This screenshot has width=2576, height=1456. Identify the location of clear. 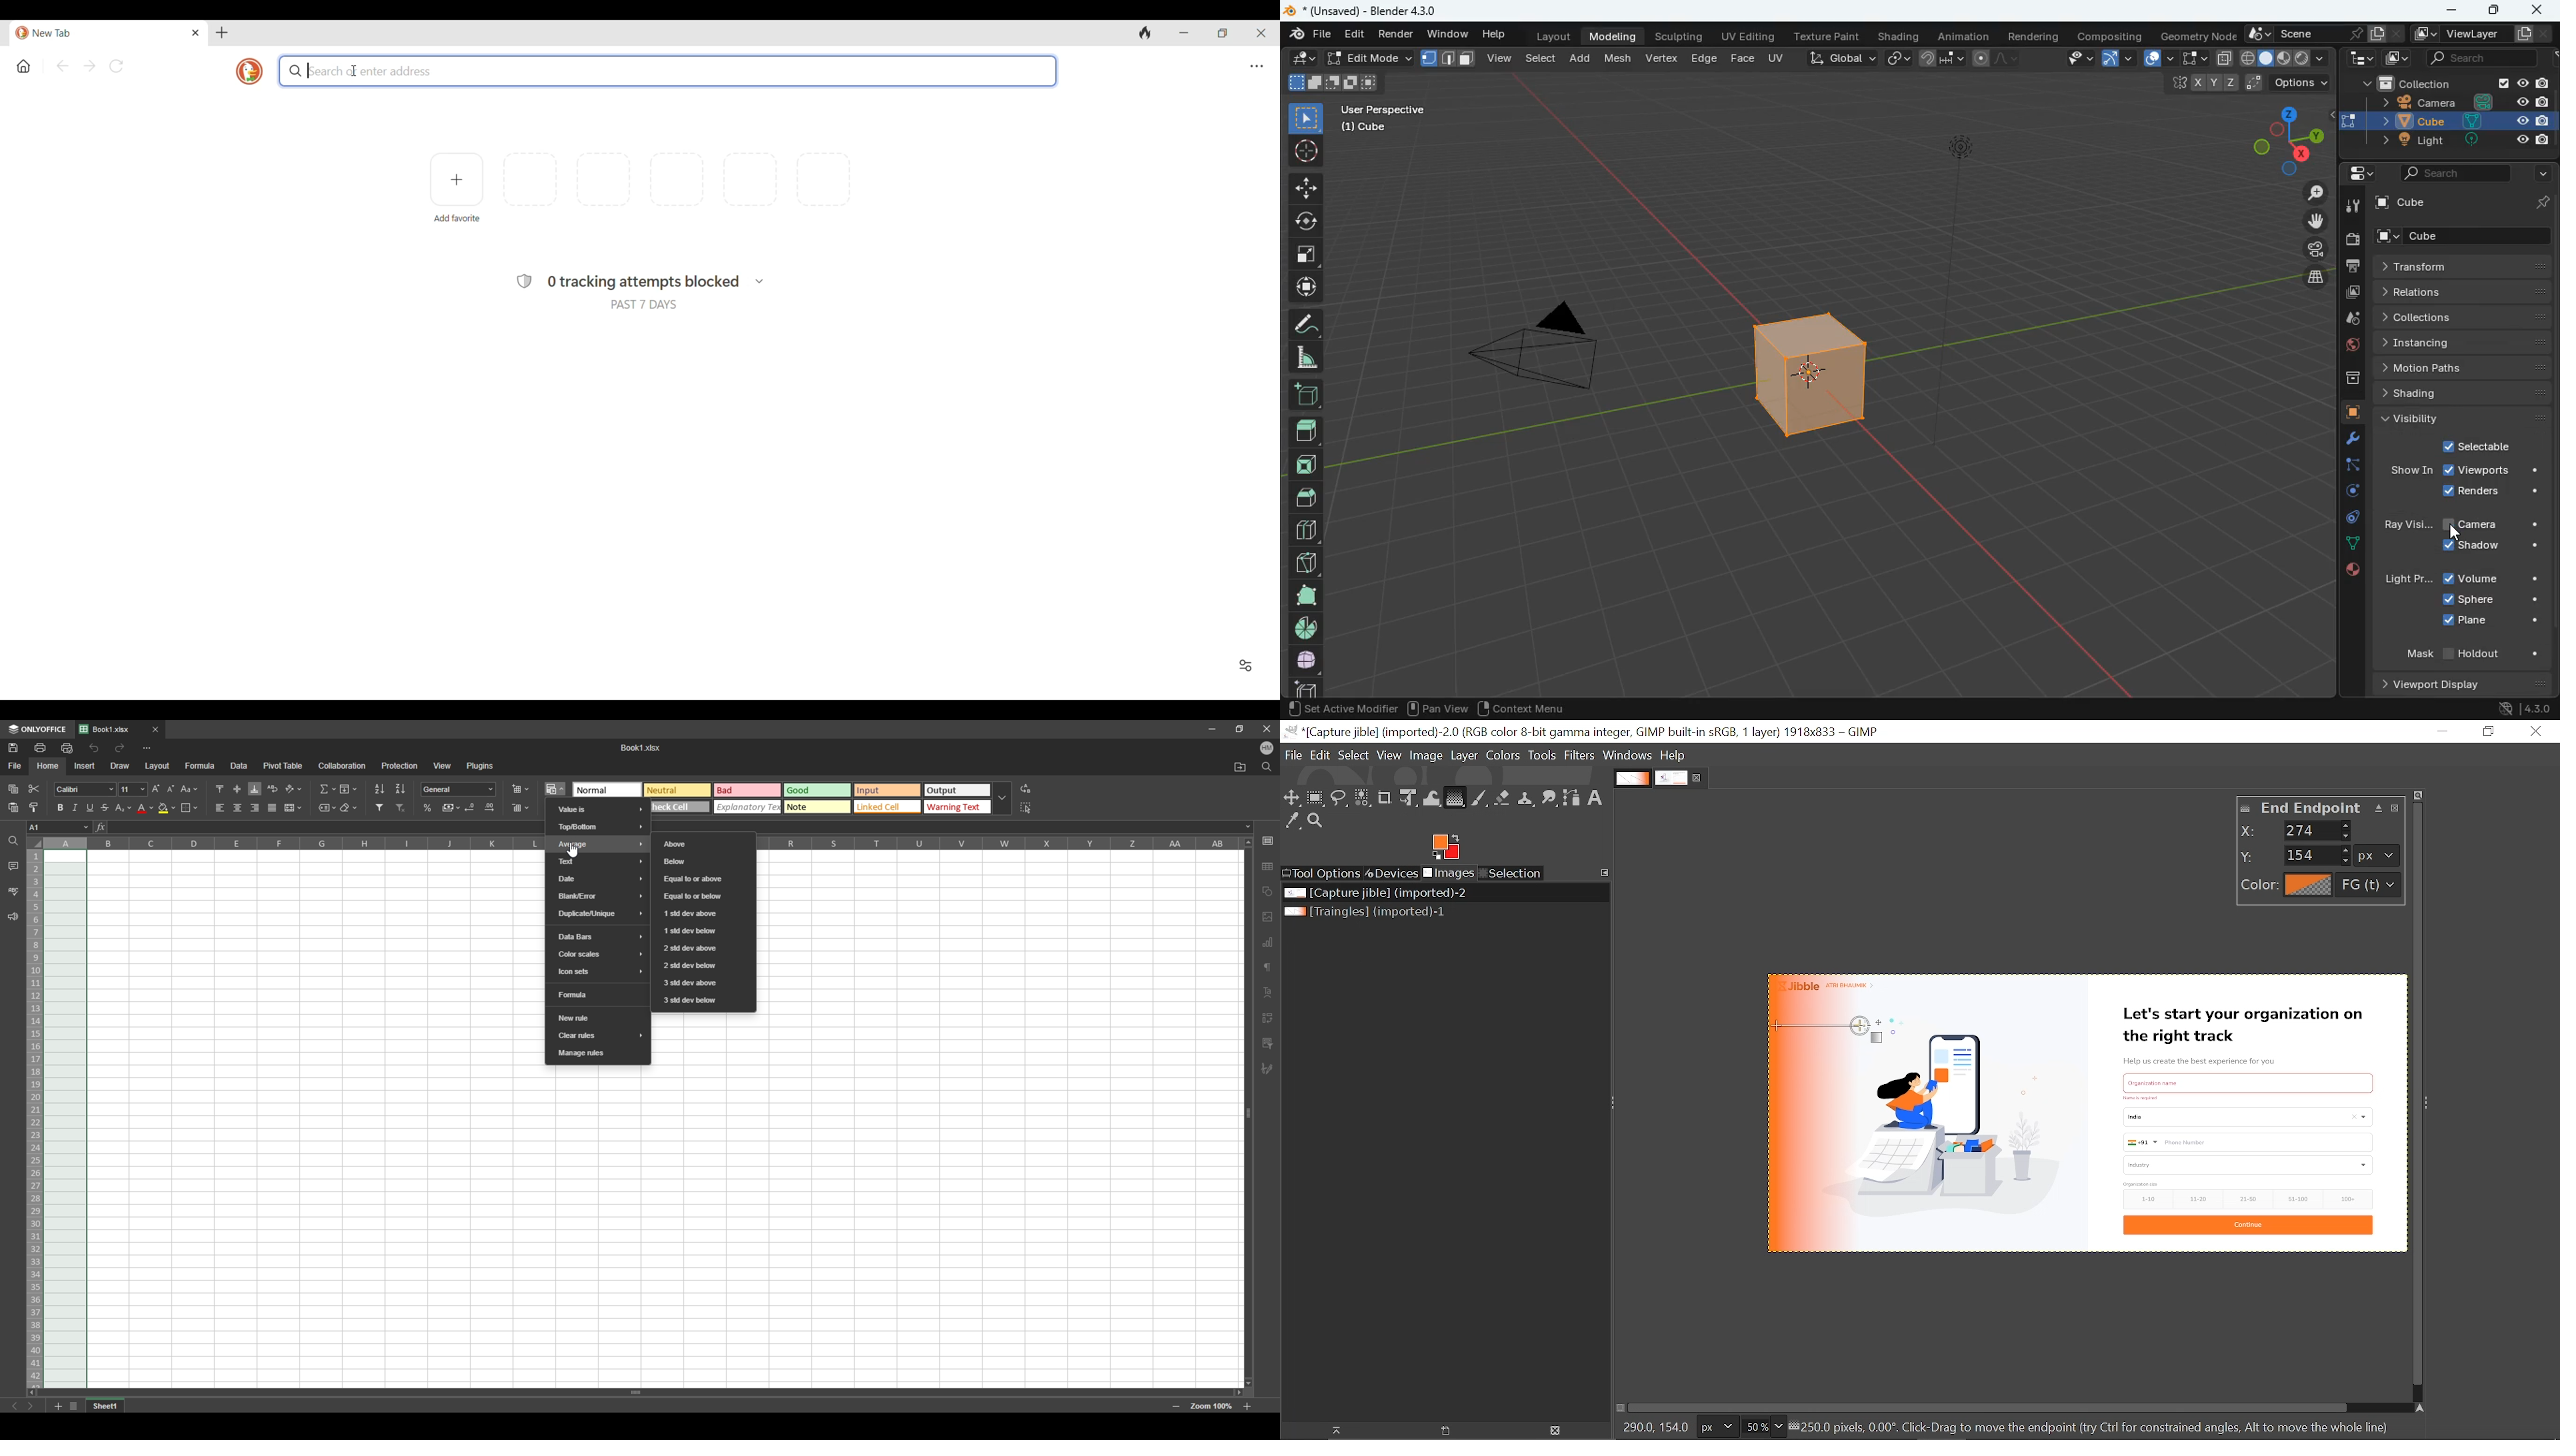
(349, 808).